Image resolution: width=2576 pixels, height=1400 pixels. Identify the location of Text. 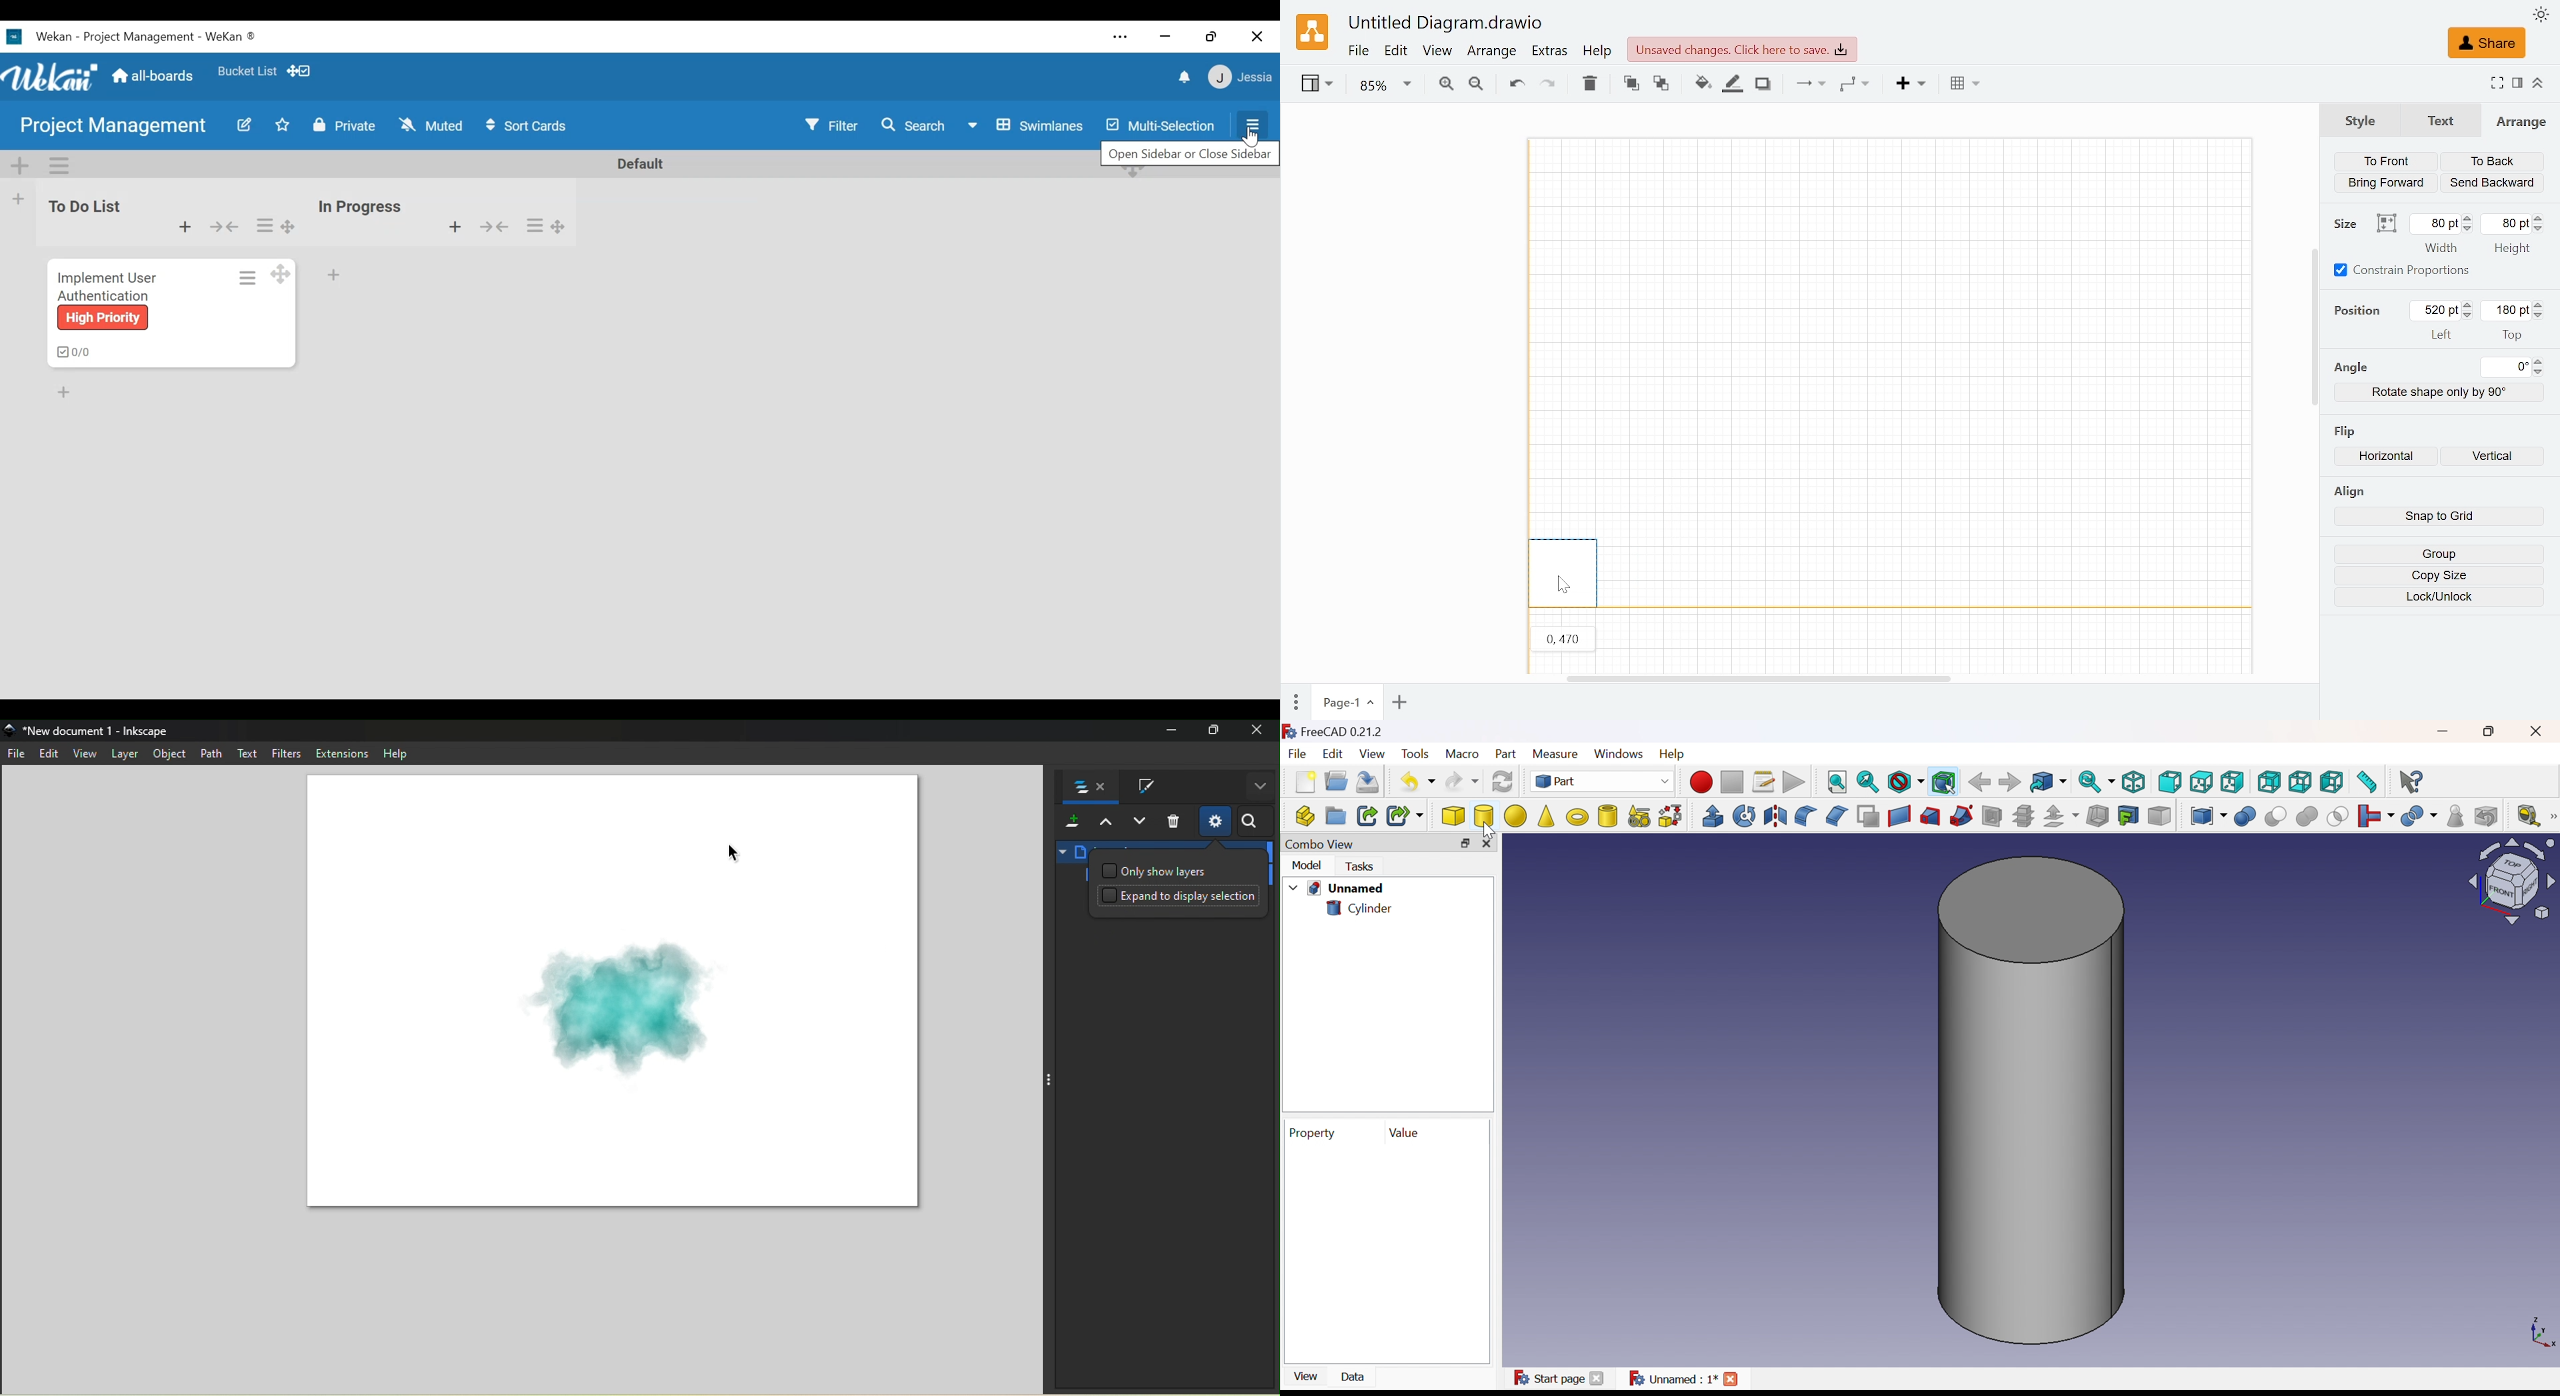
(246, 755).